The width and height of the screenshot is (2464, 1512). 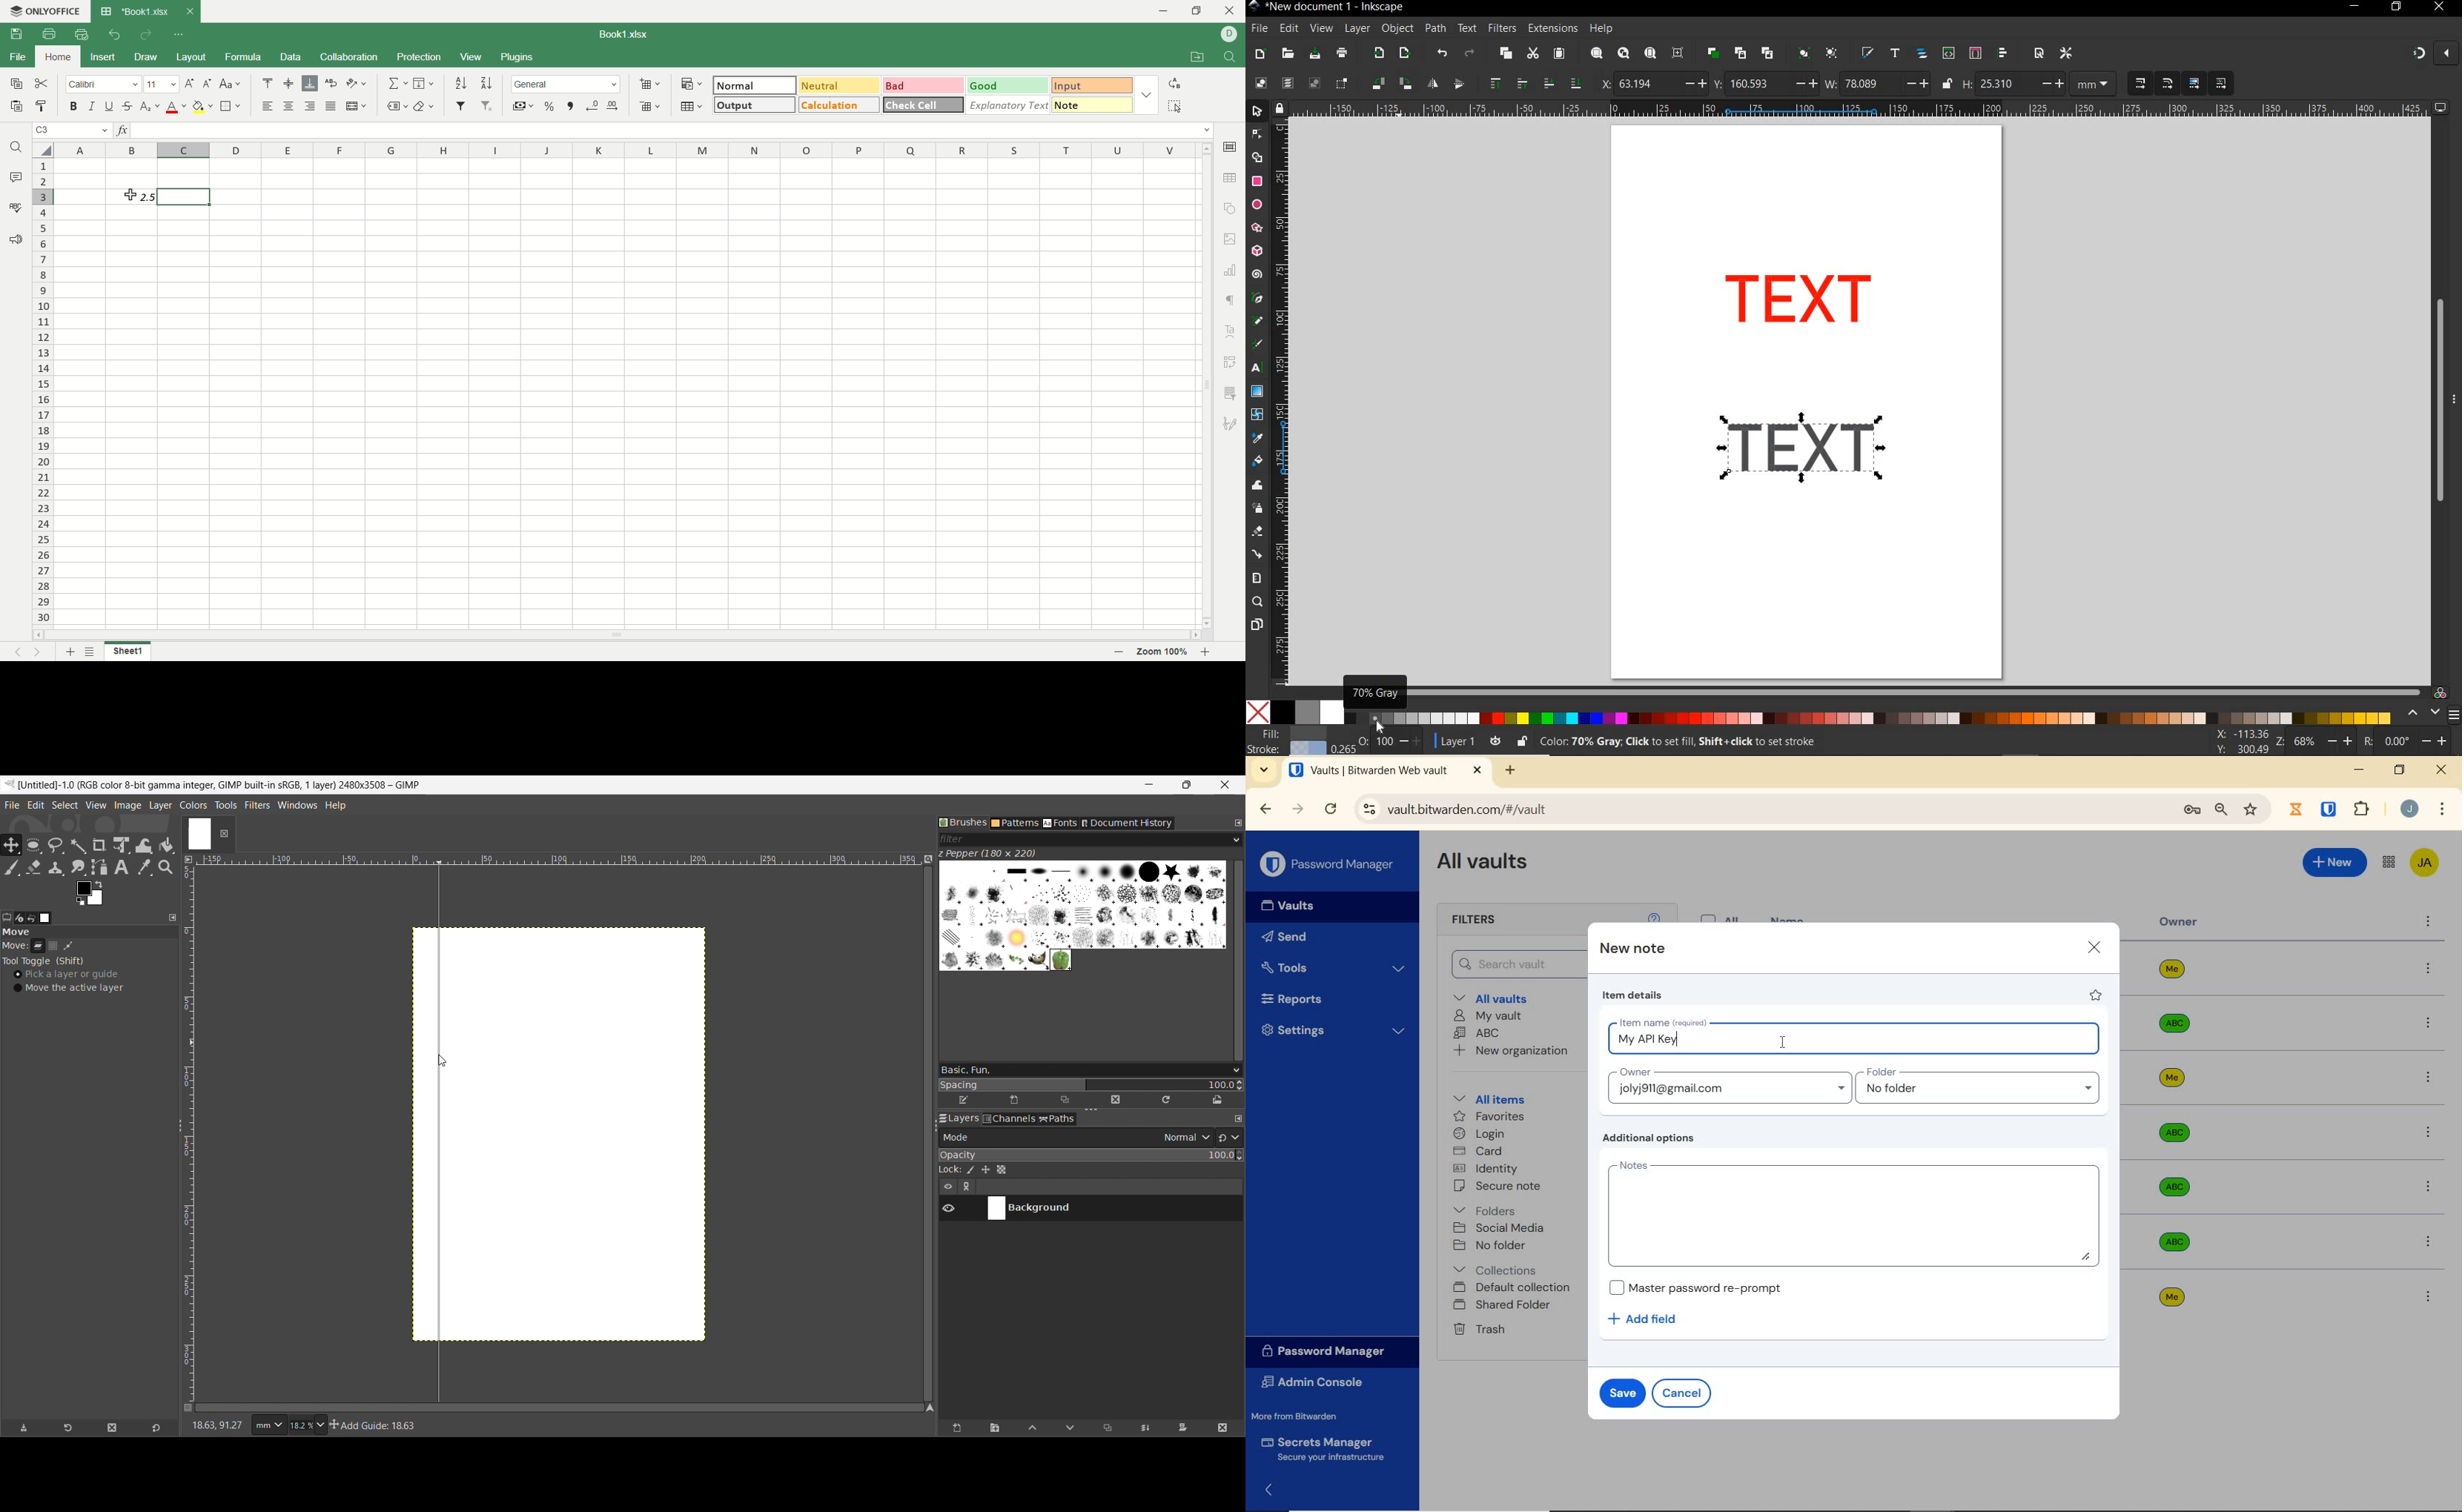 I want to click on New organization, so click(x=1516, y=1053).